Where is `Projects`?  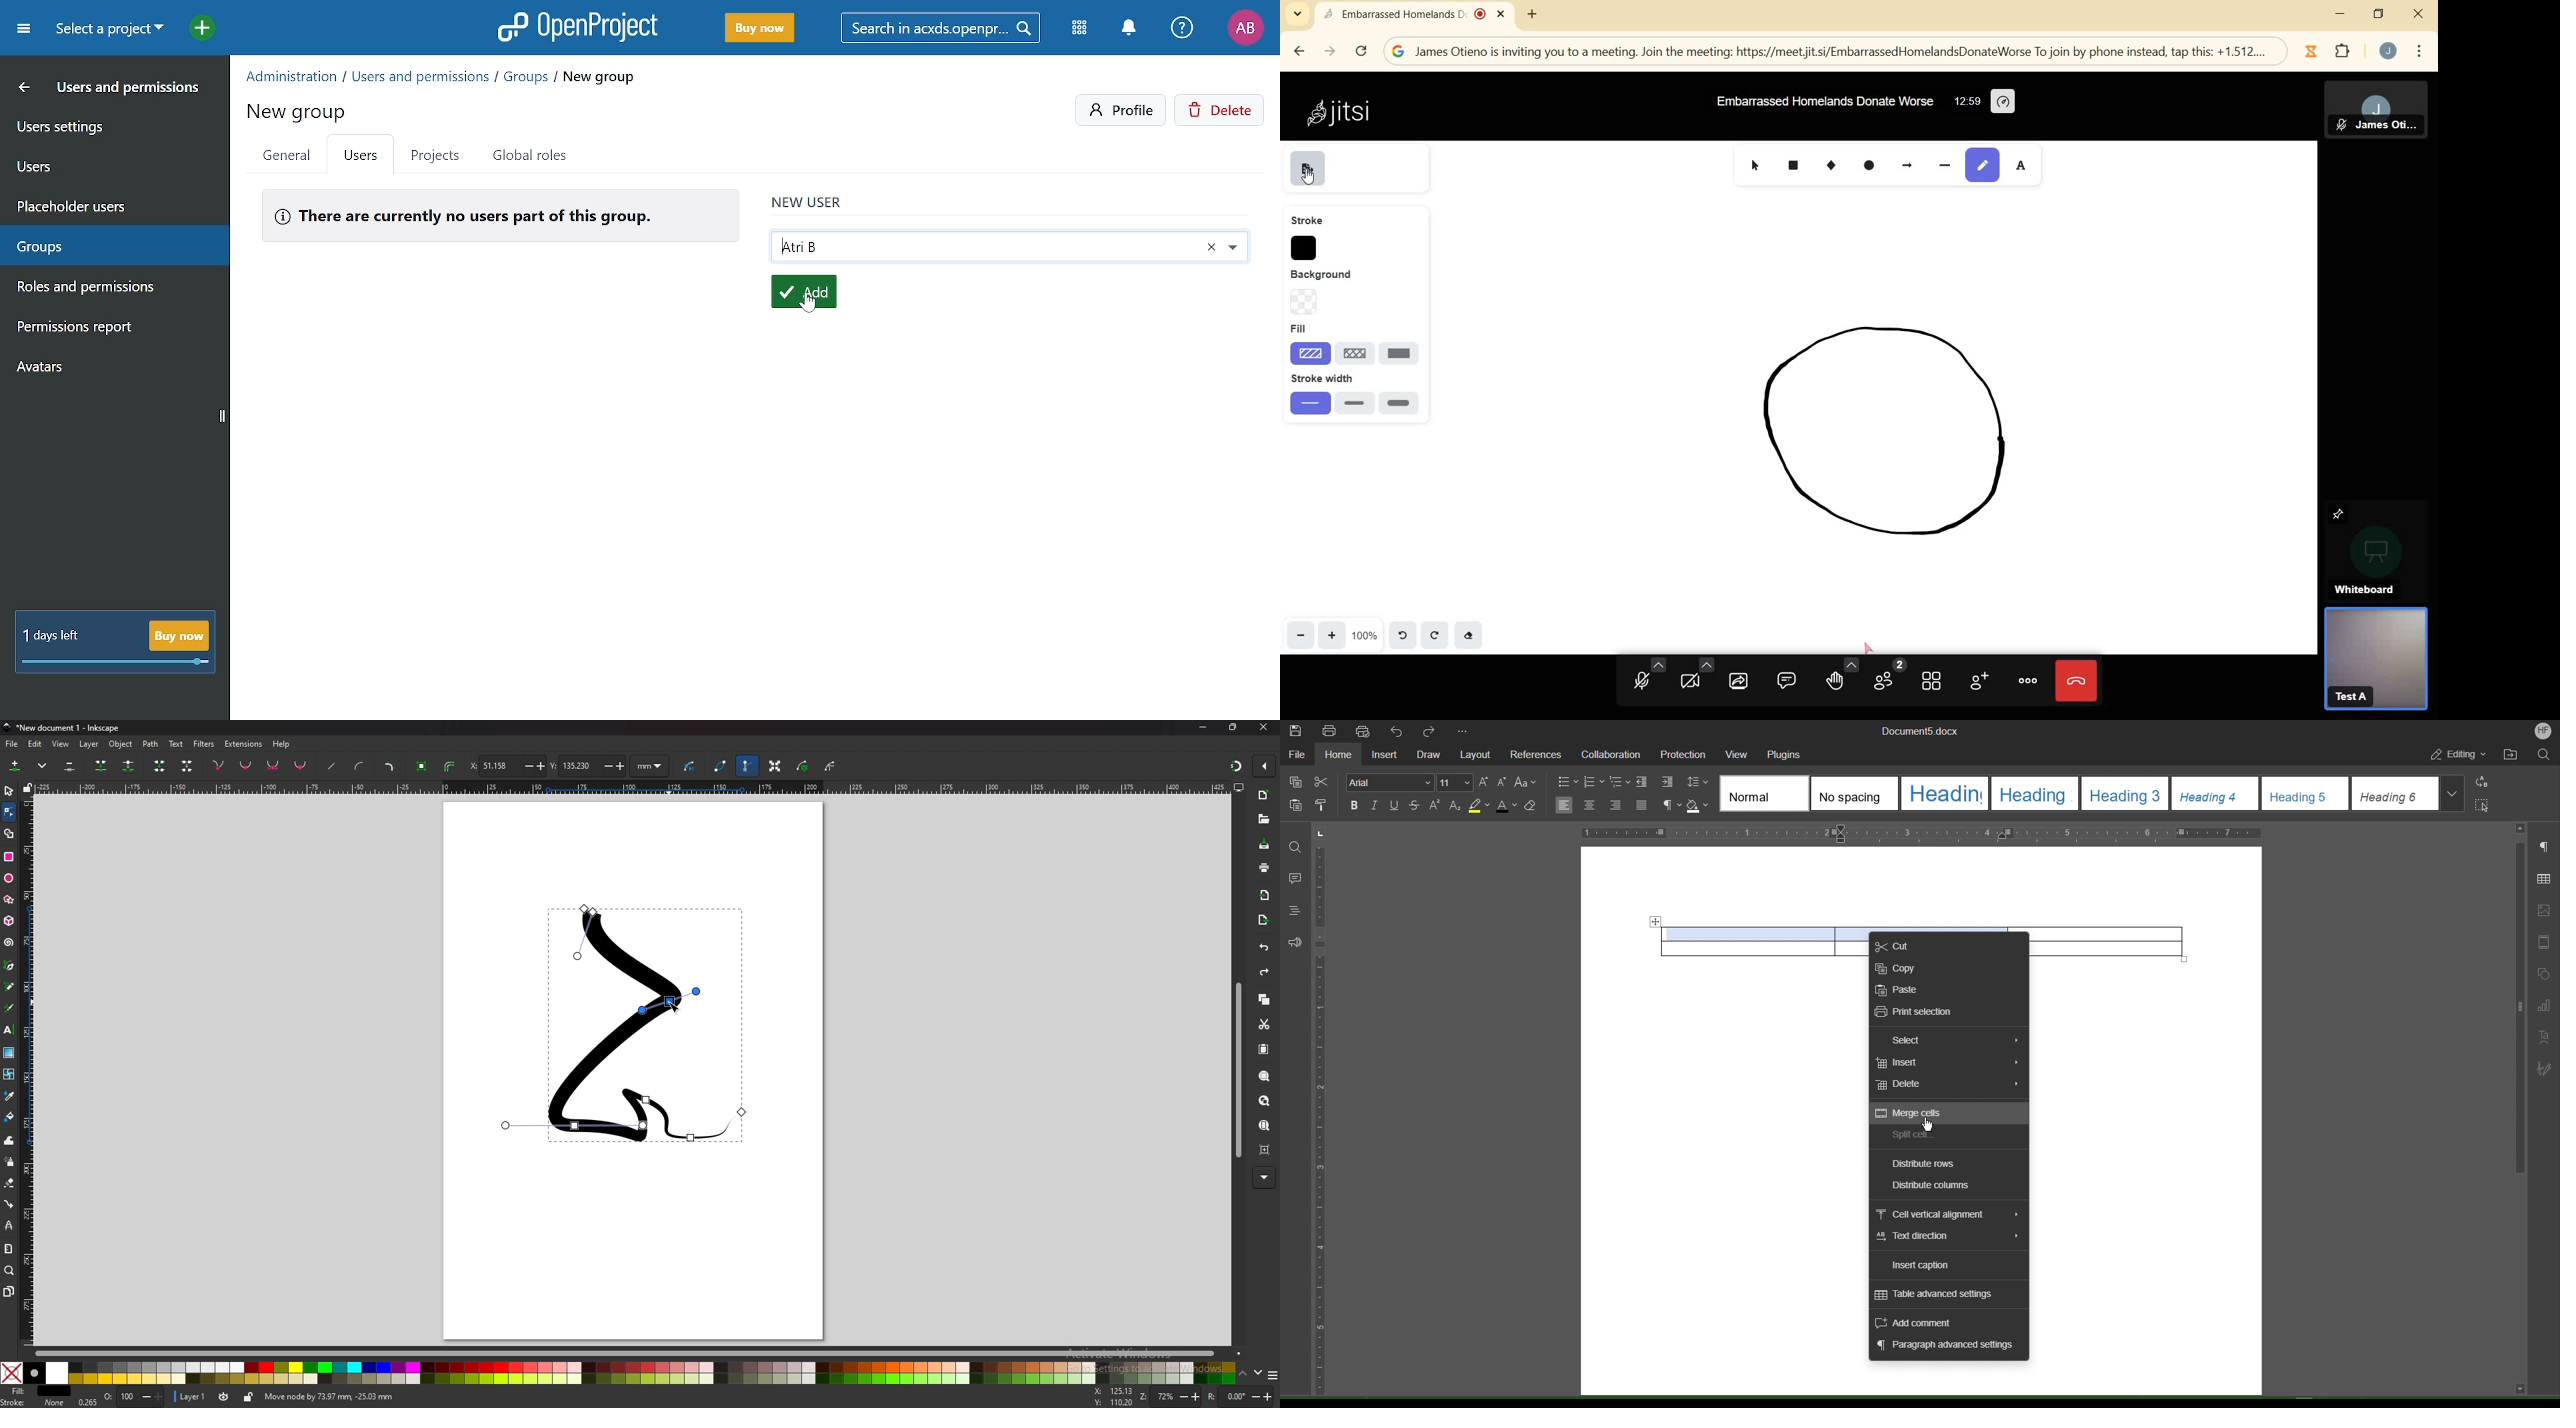
Projects is located at coordinates (434, 155).